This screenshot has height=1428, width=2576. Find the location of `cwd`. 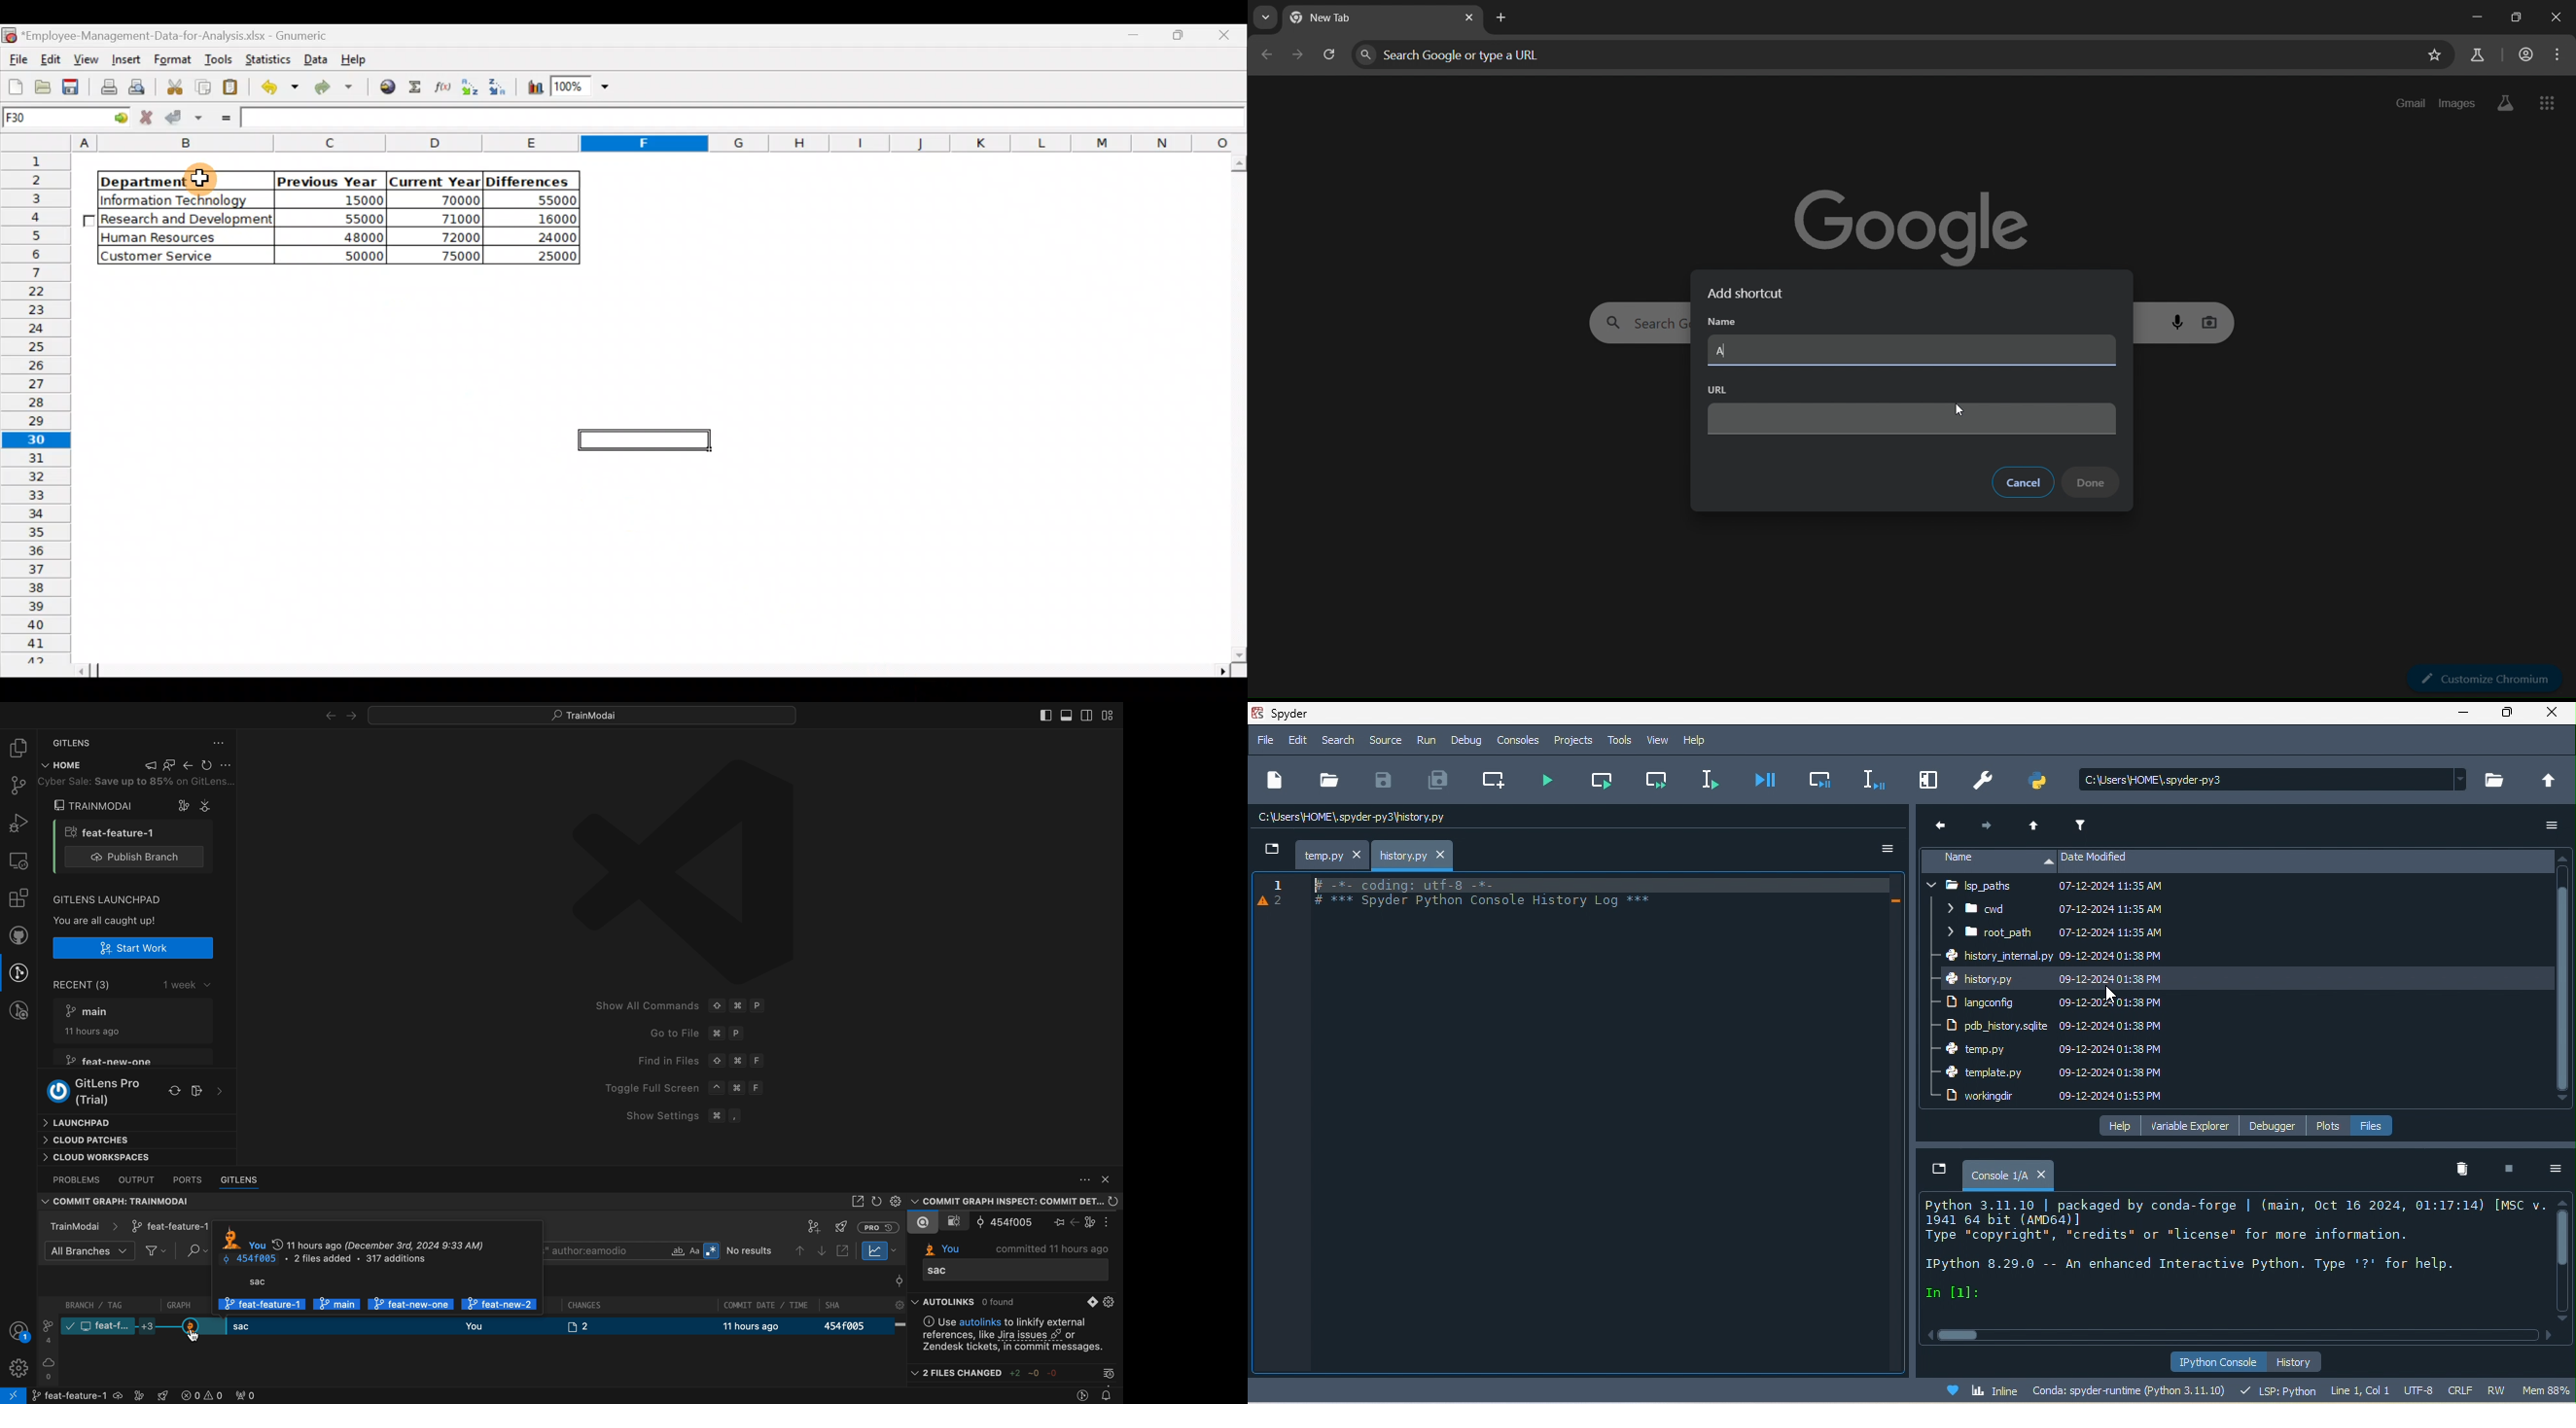

cwd is located at coordinates (1989, 911).